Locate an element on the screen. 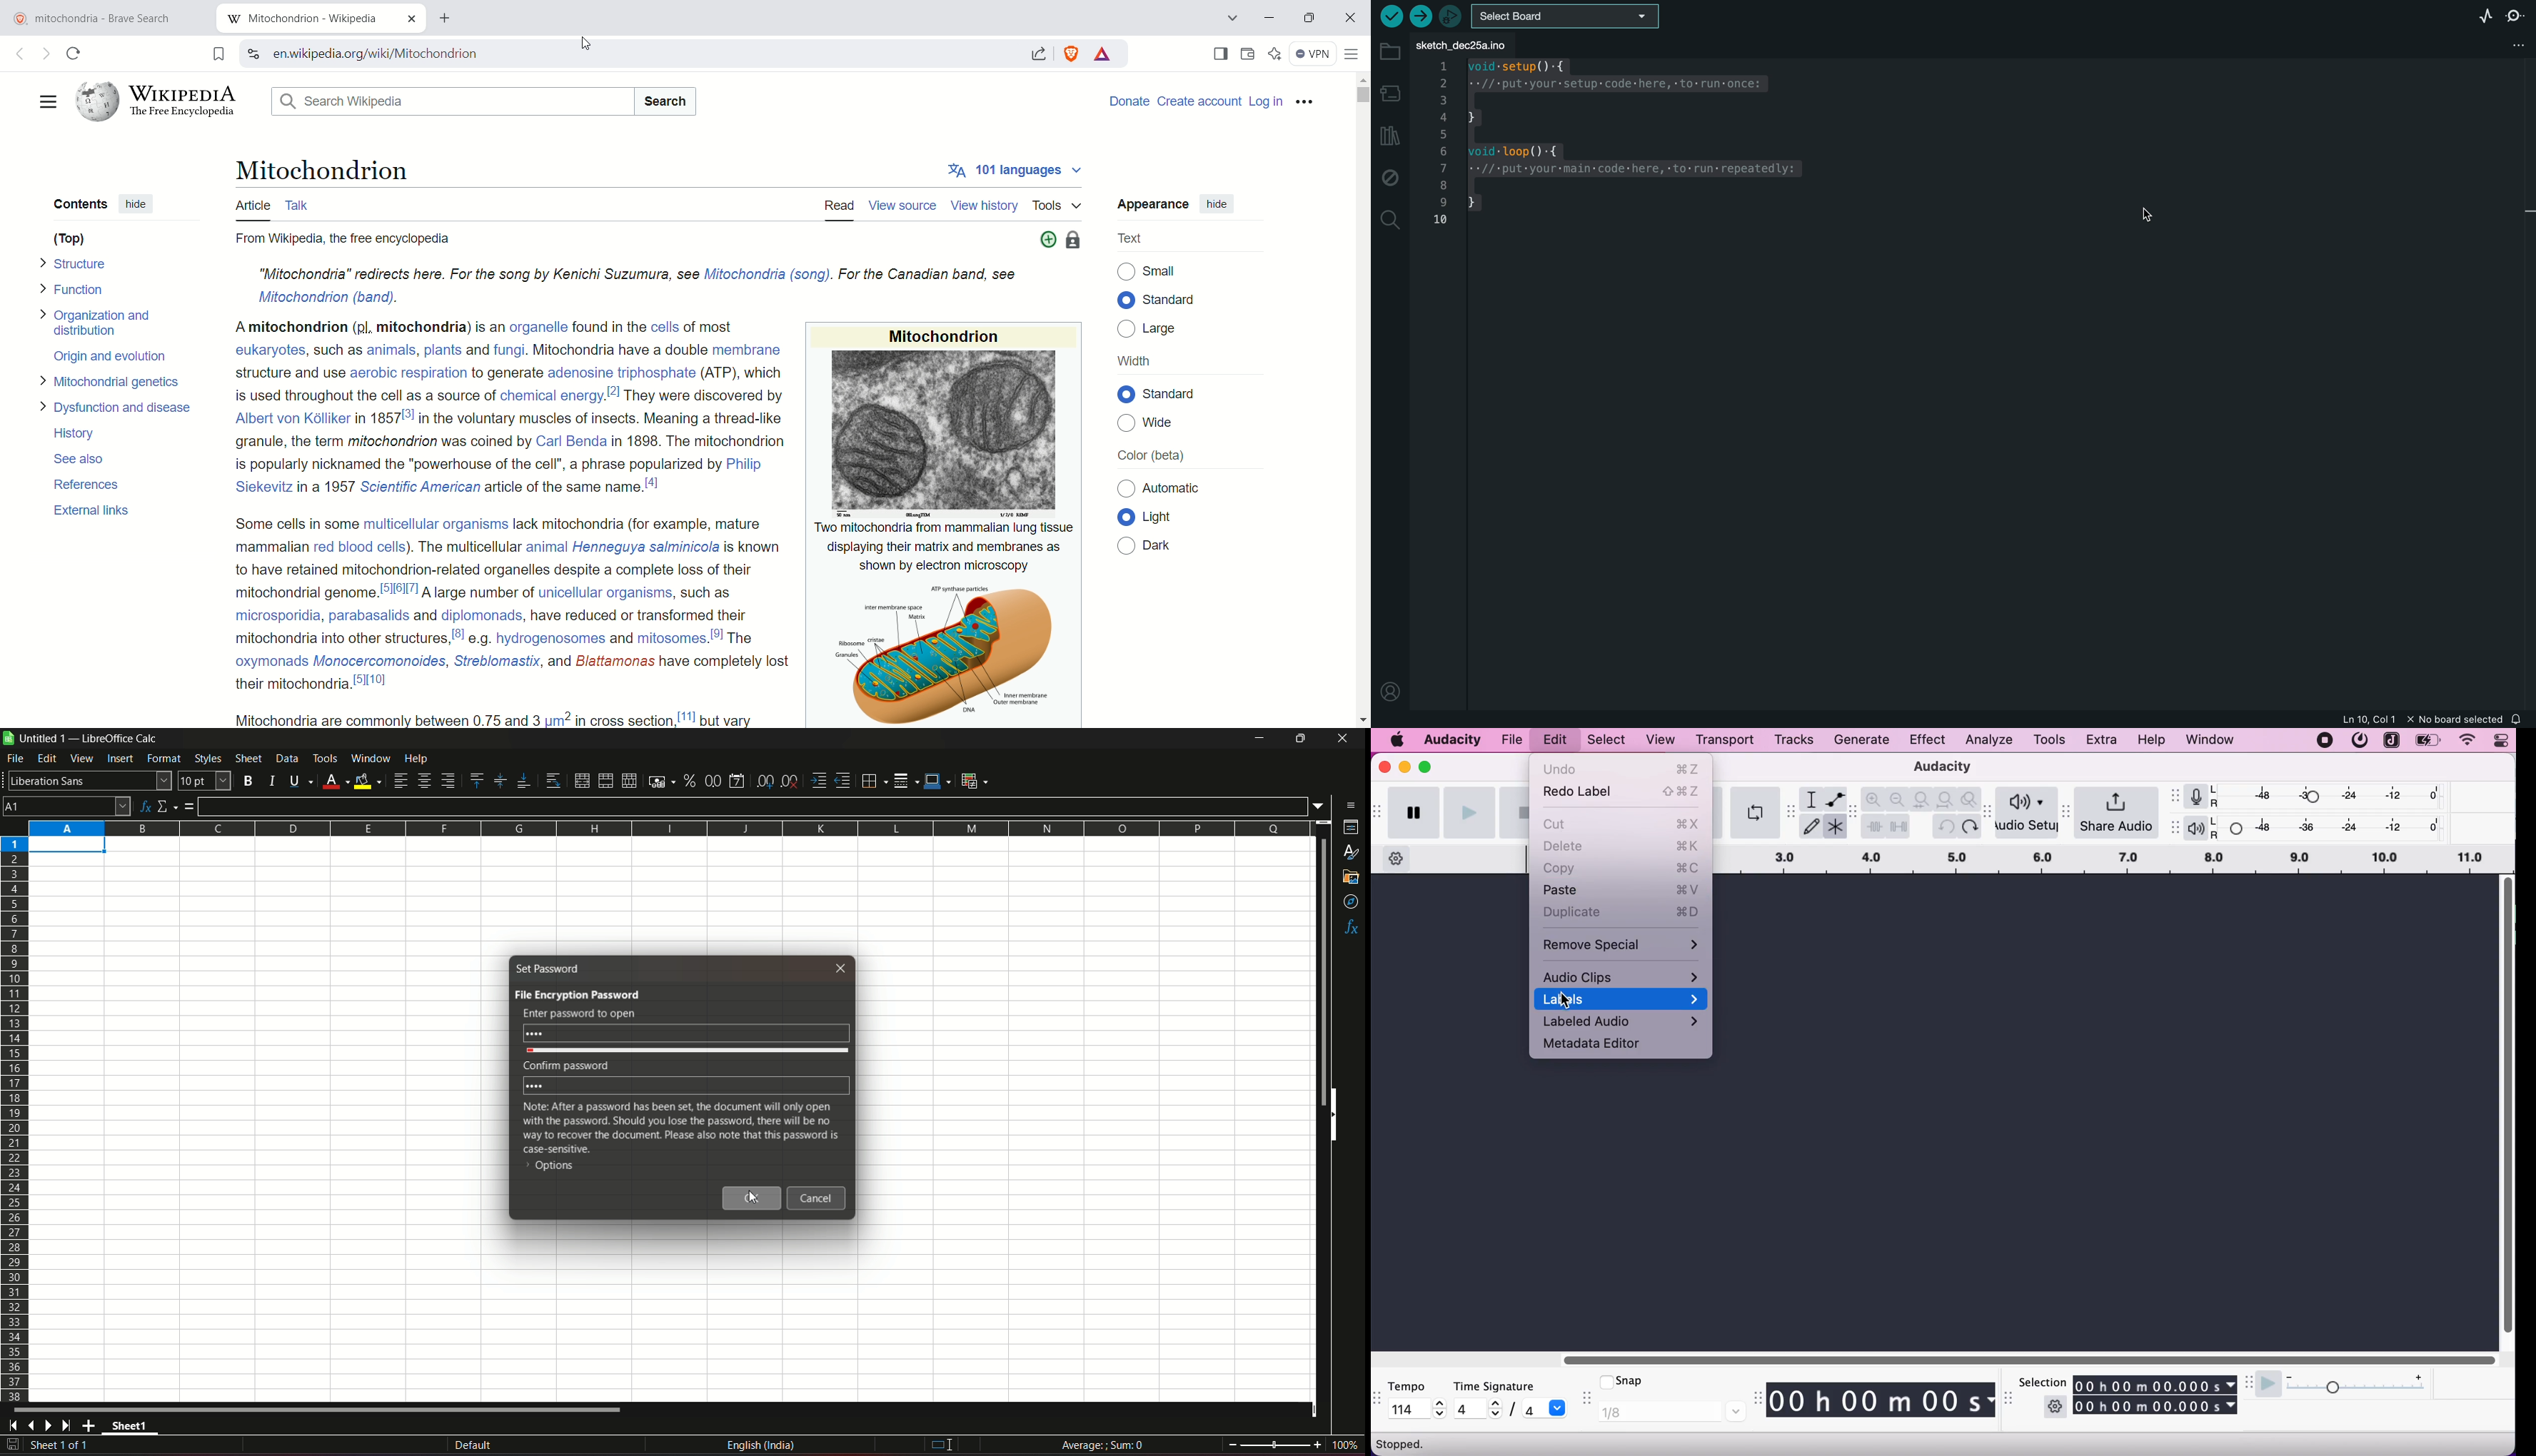  Origin and evolution is located at coordinates (114, 358).